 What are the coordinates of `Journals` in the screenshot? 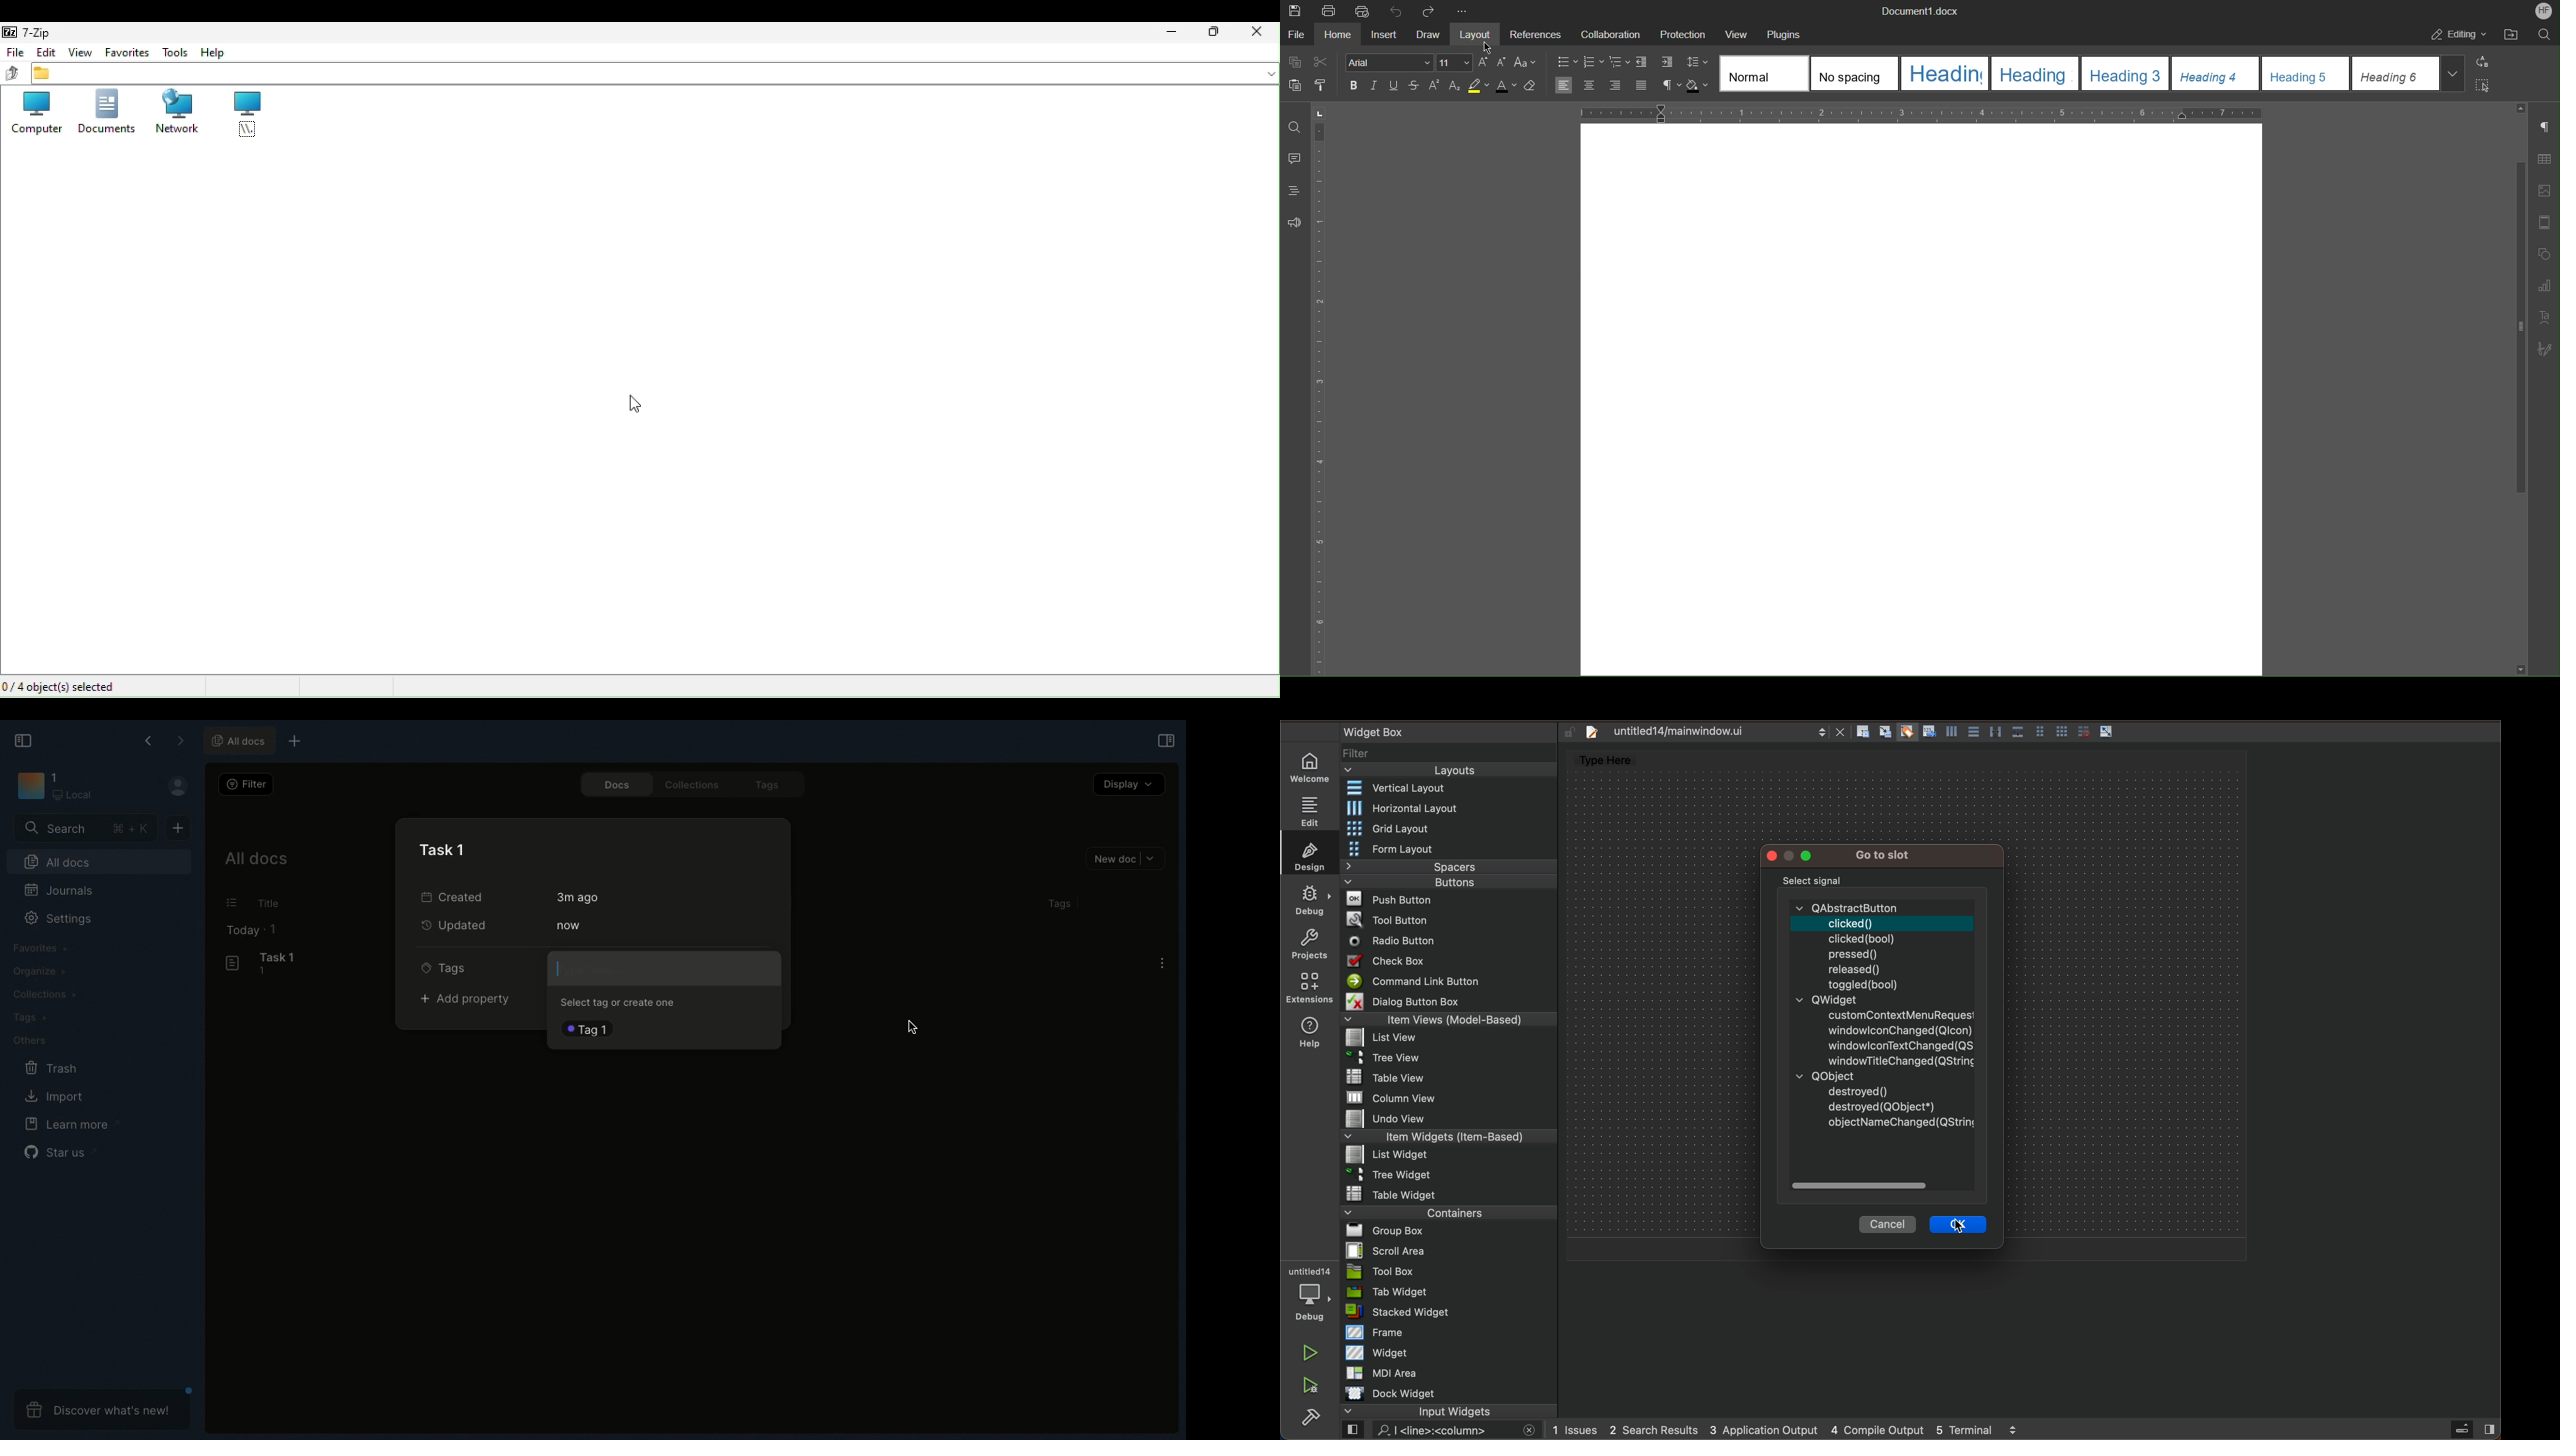 It's located at (55, 889).